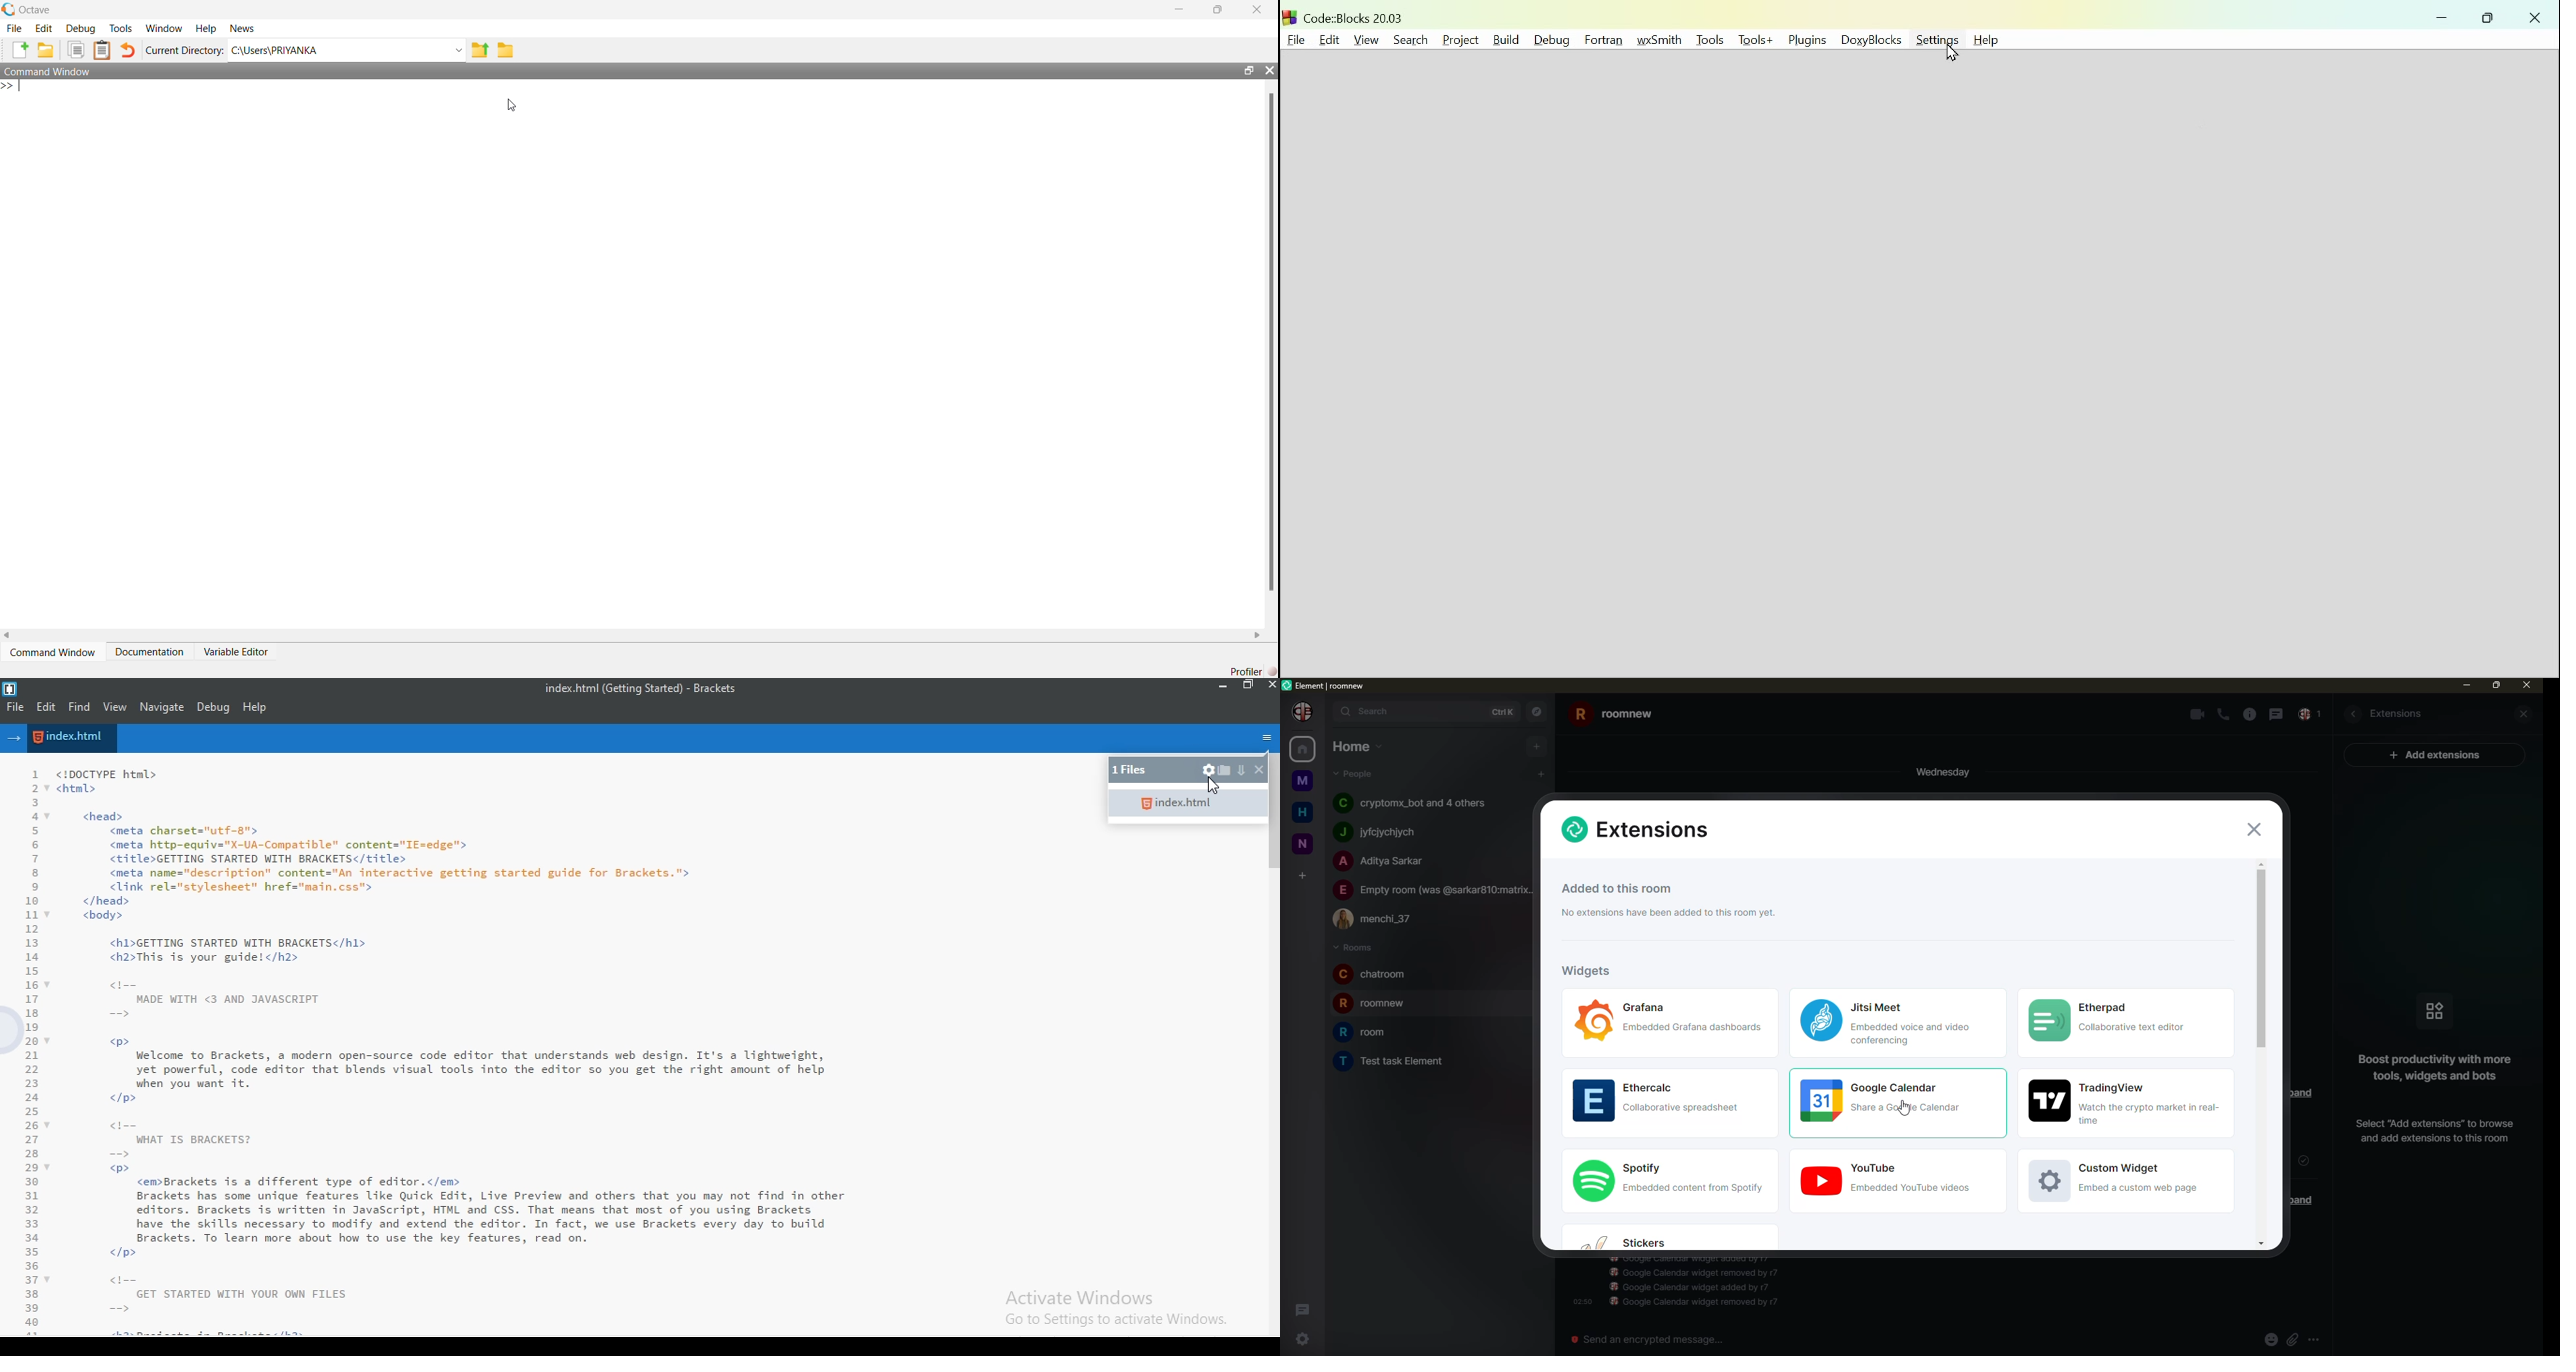  Describe the element at coordinates (514, 106) in the screenshot. I see `cursor` at that location.